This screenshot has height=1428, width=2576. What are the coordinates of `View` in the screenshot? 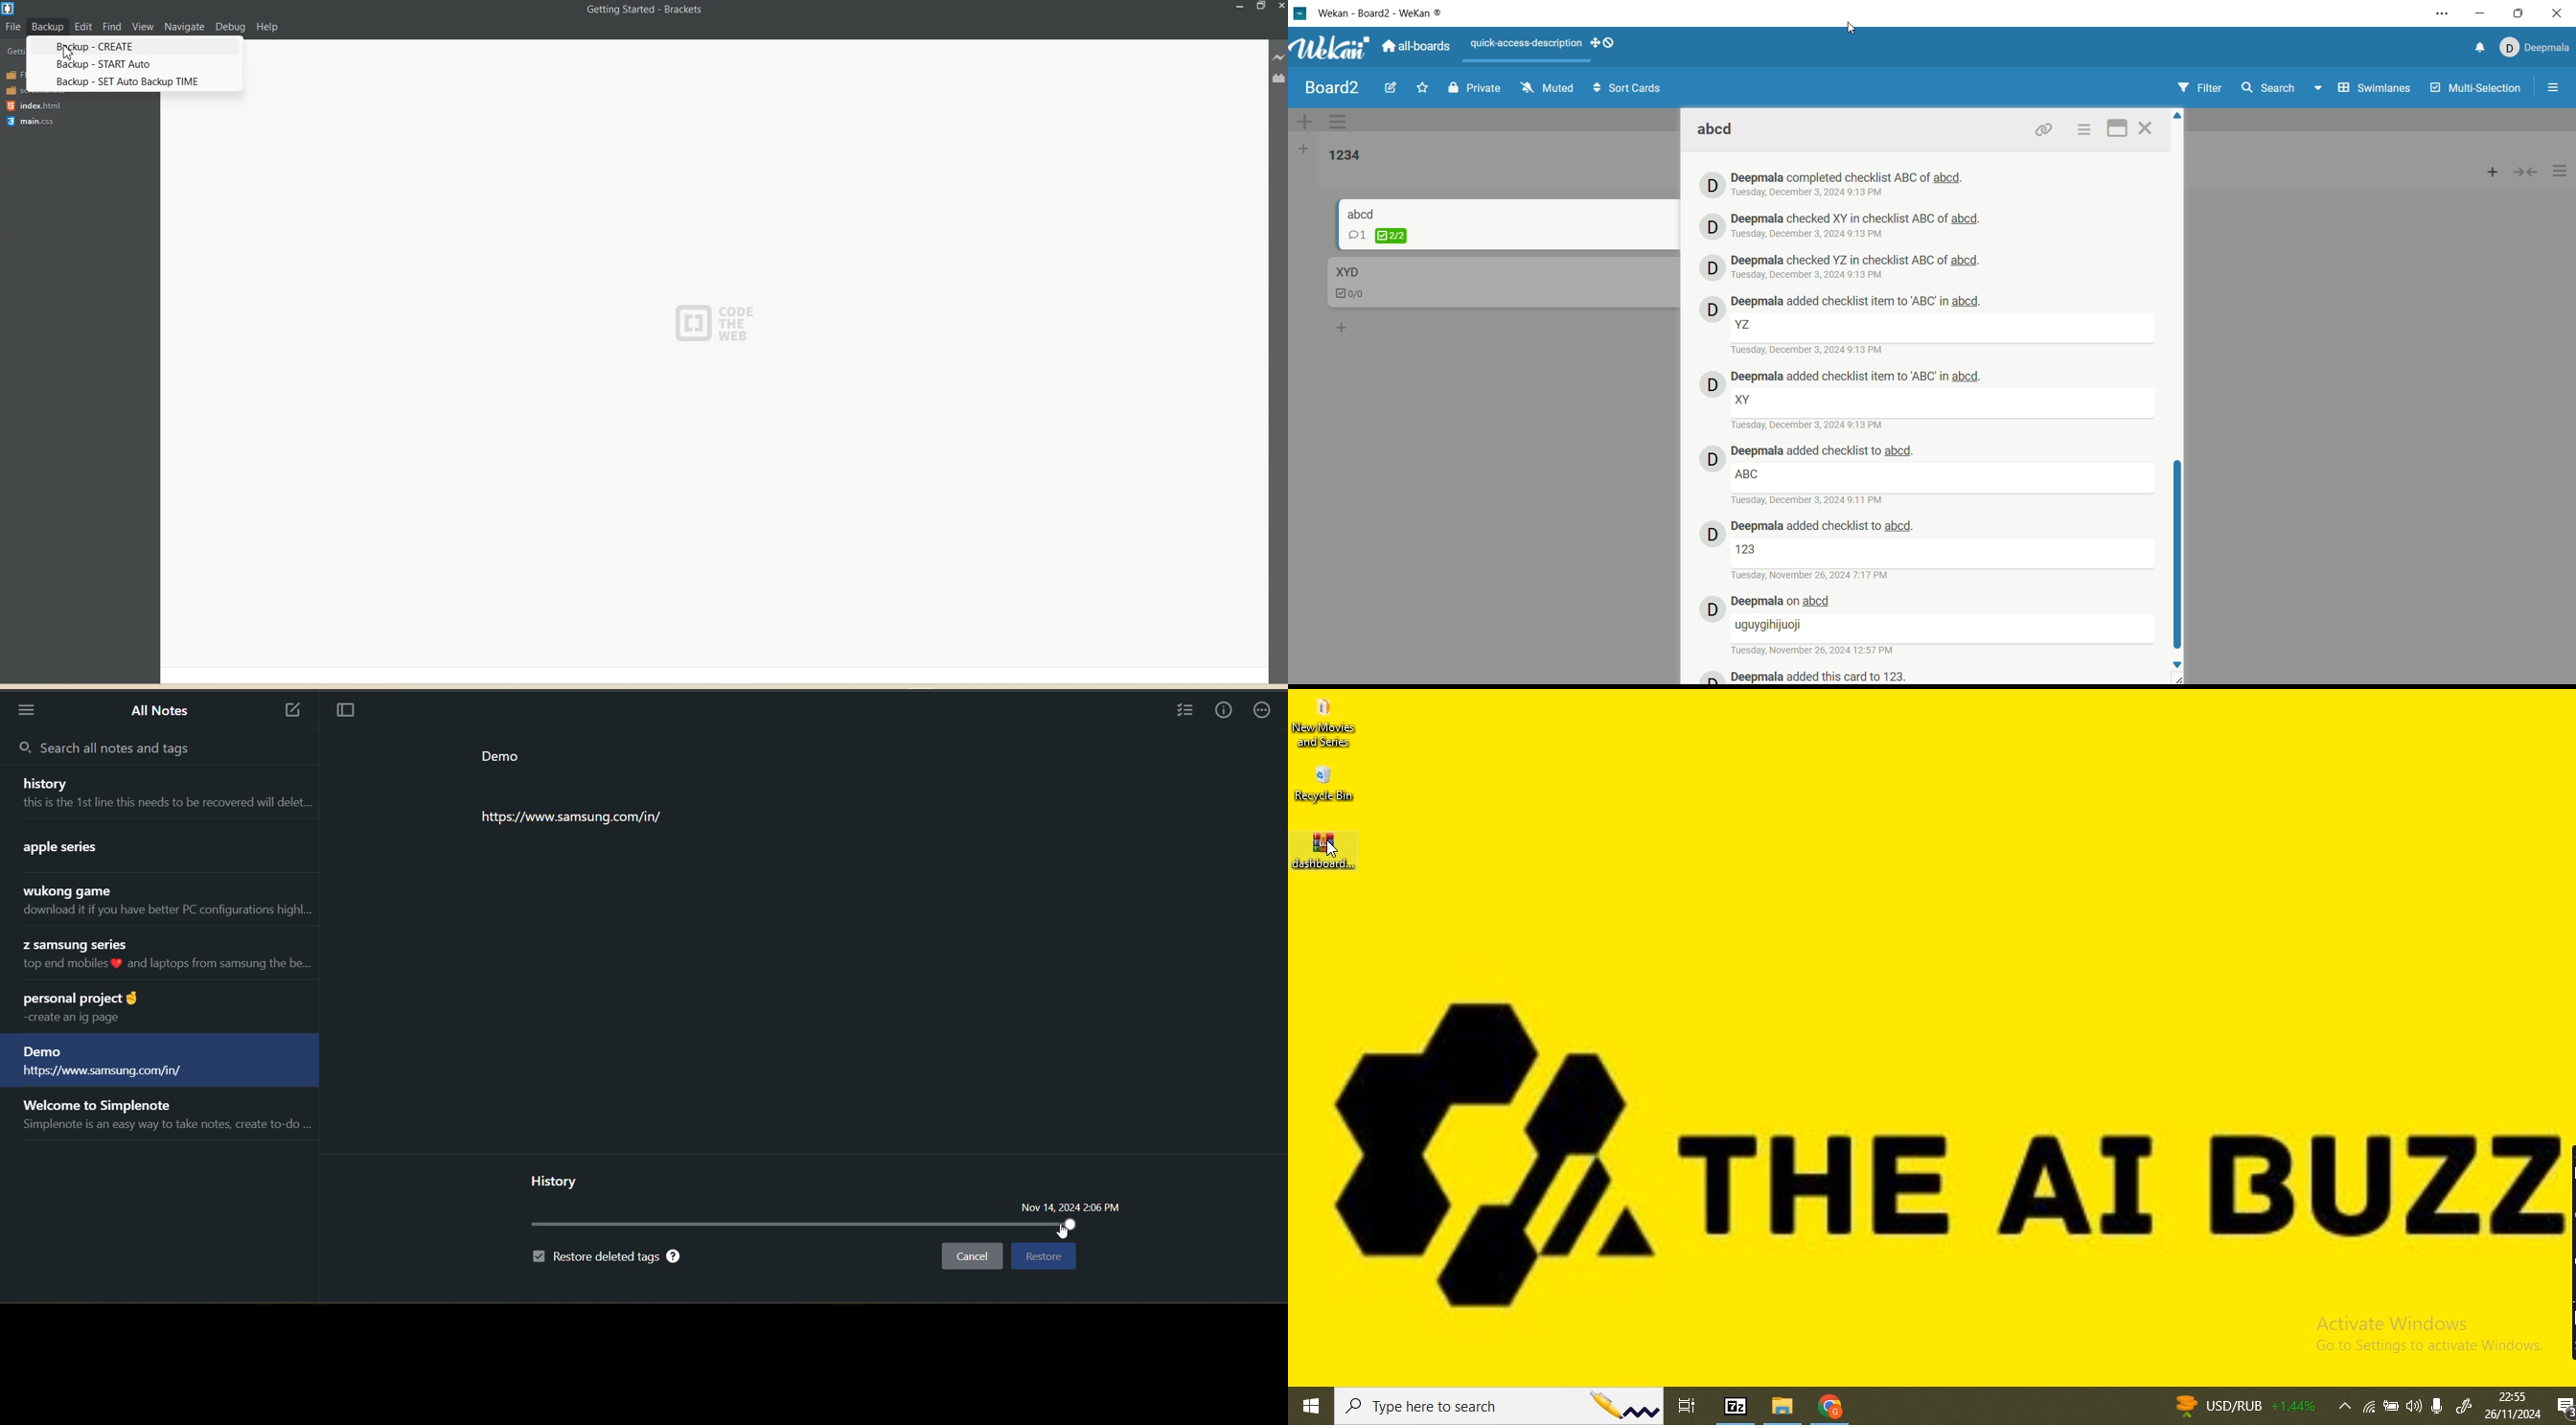 It's located at (144, 23).